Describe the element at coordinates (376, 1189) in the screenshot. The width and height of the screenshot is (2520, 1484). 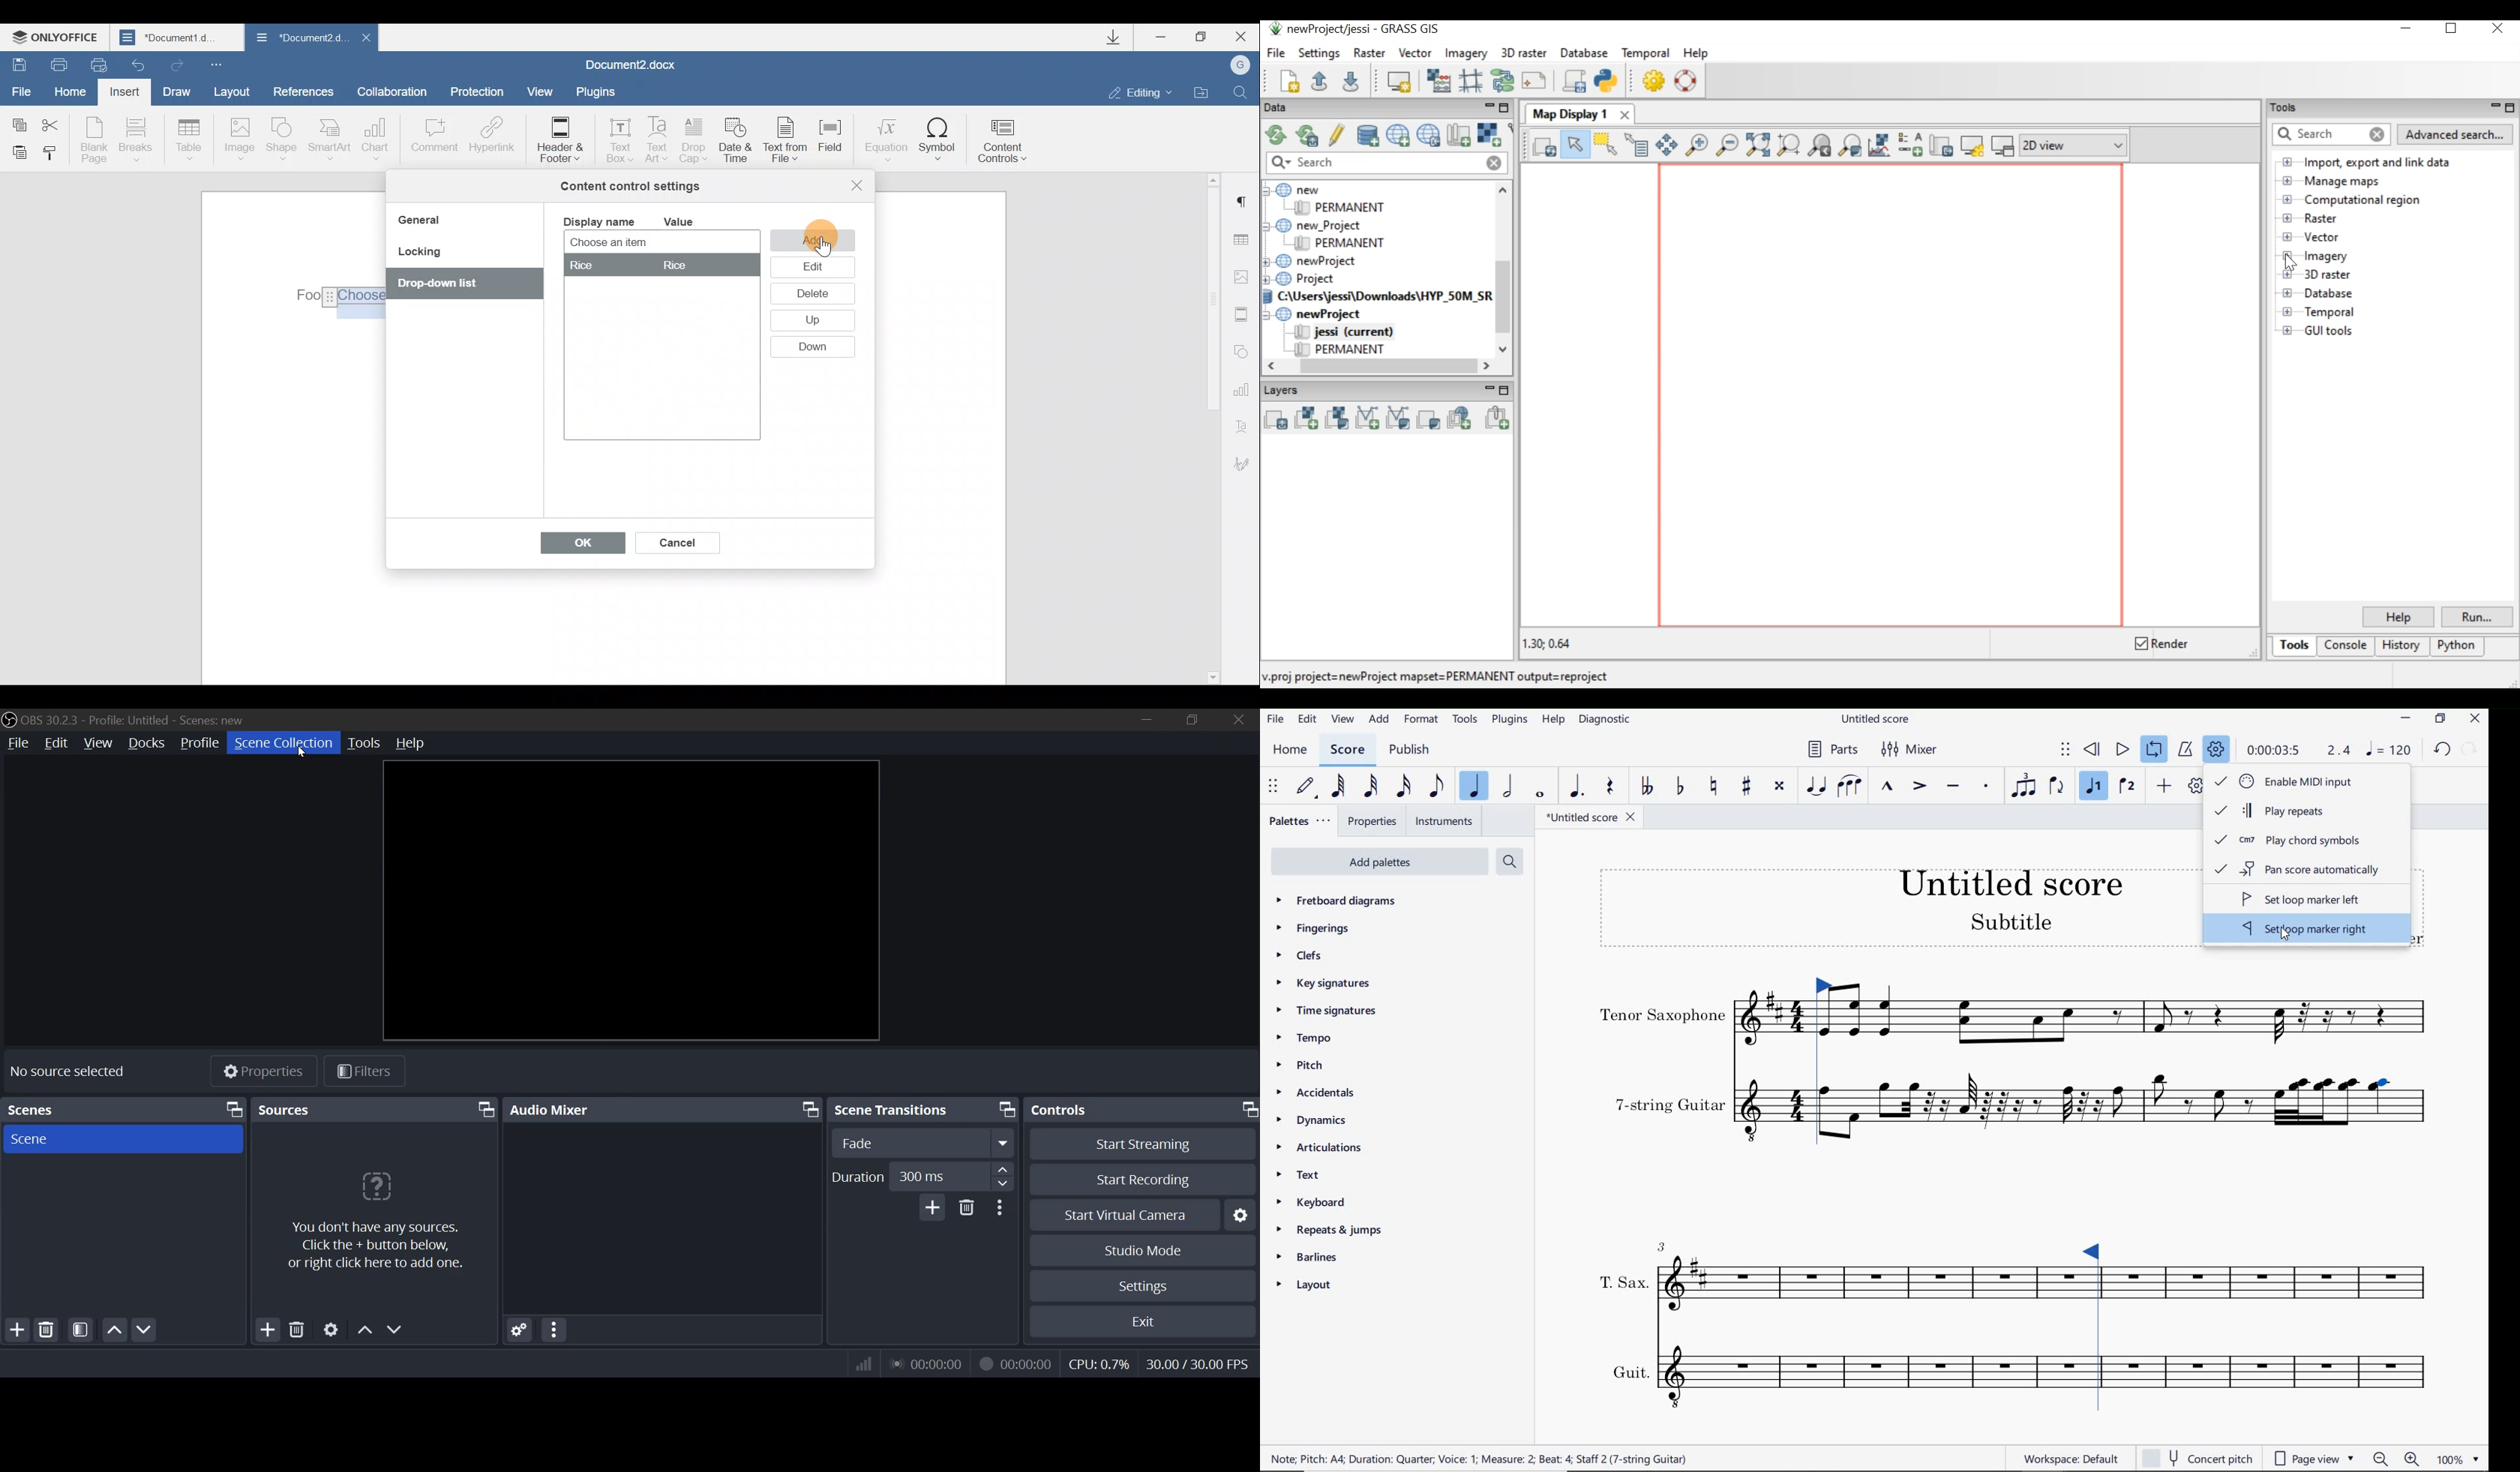
I see `question mark icon` at that location.